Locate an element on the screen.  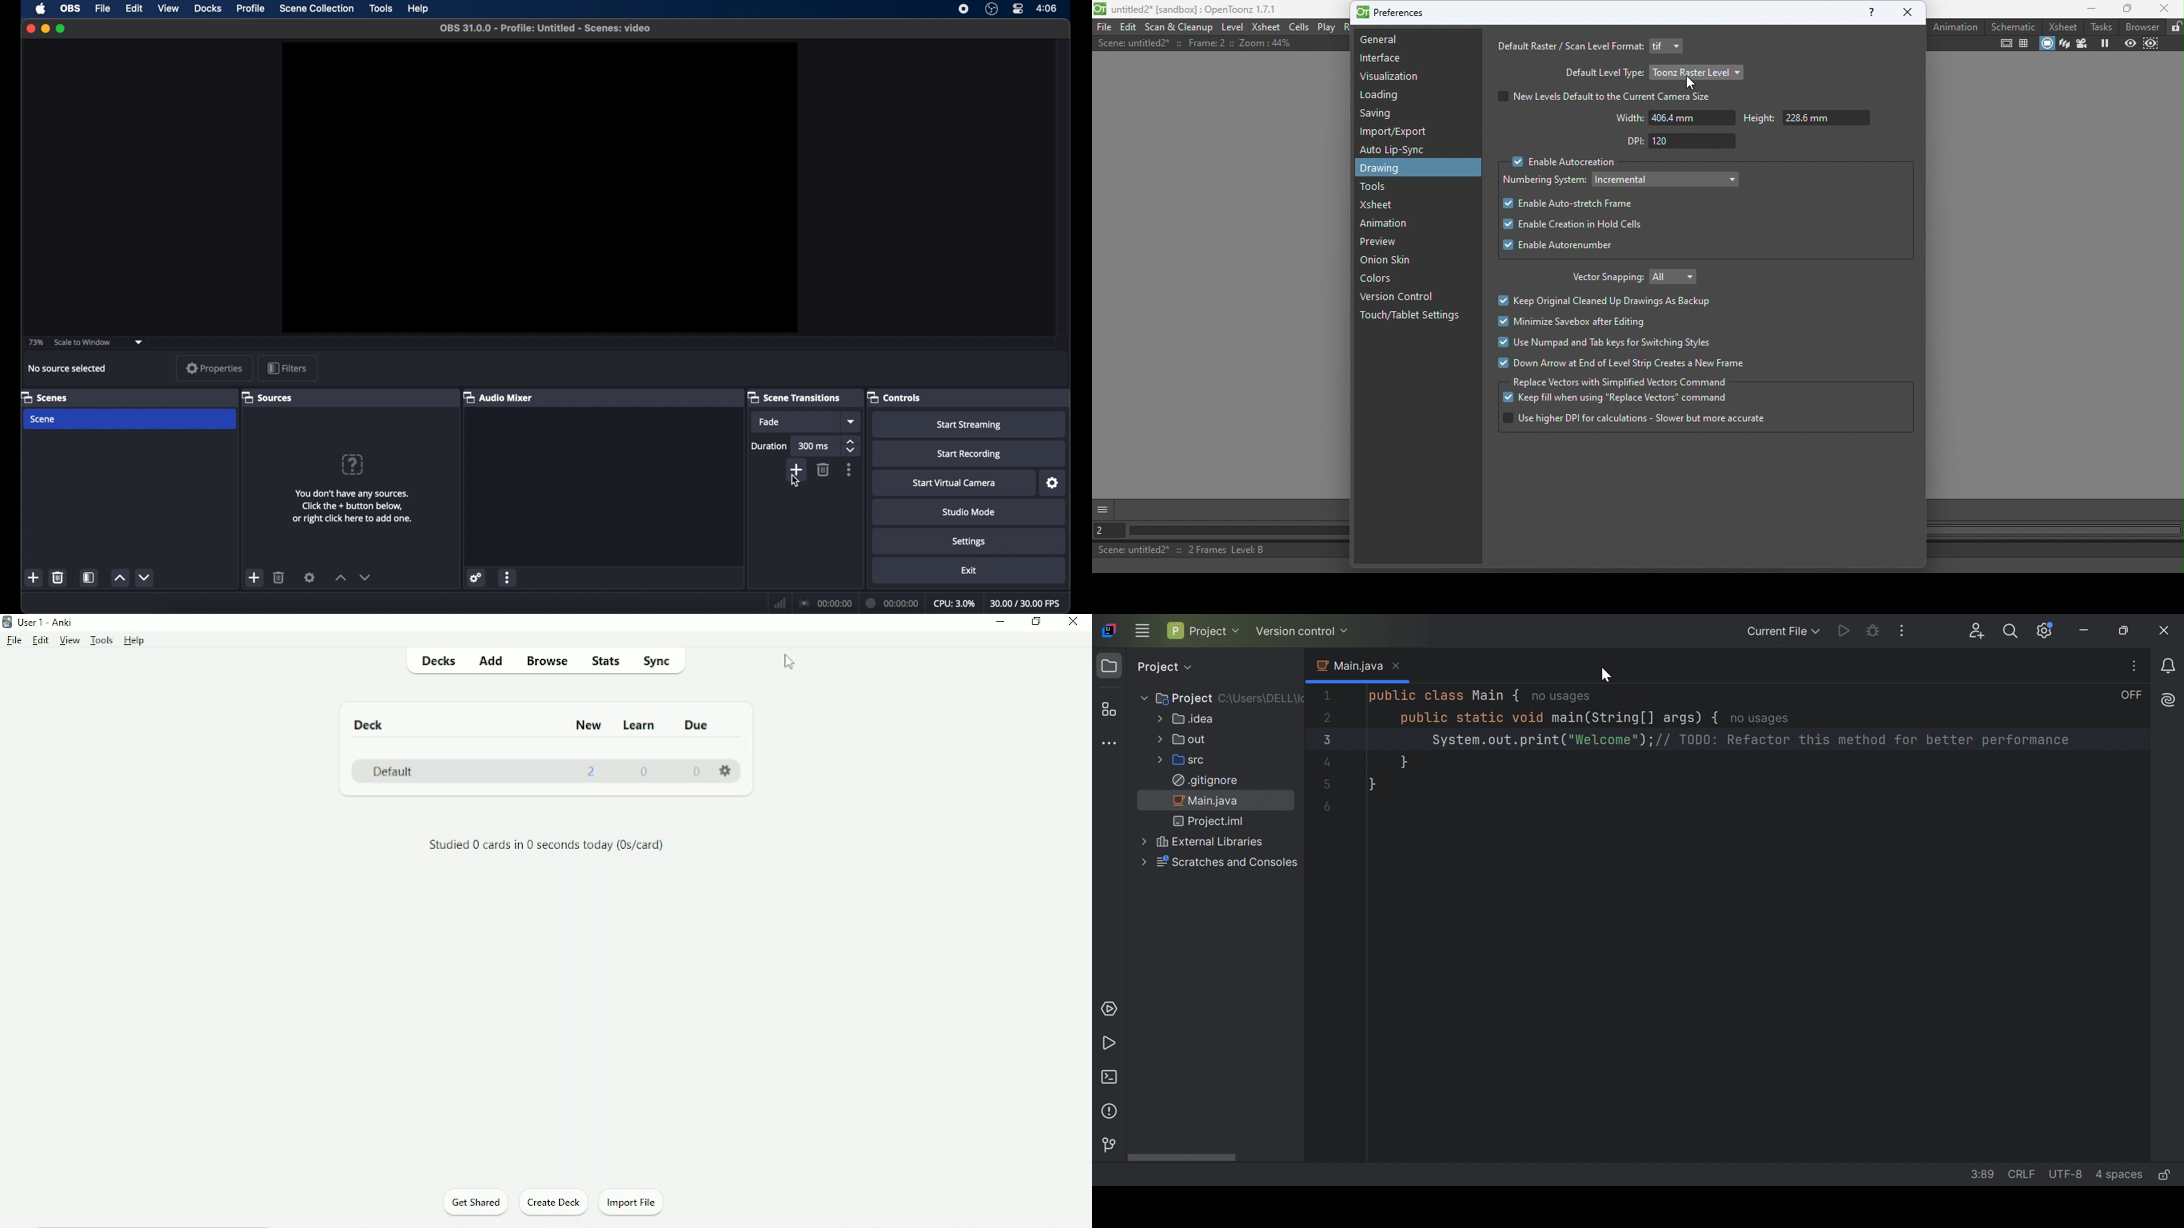
File is located at coordinates (1104, 26).